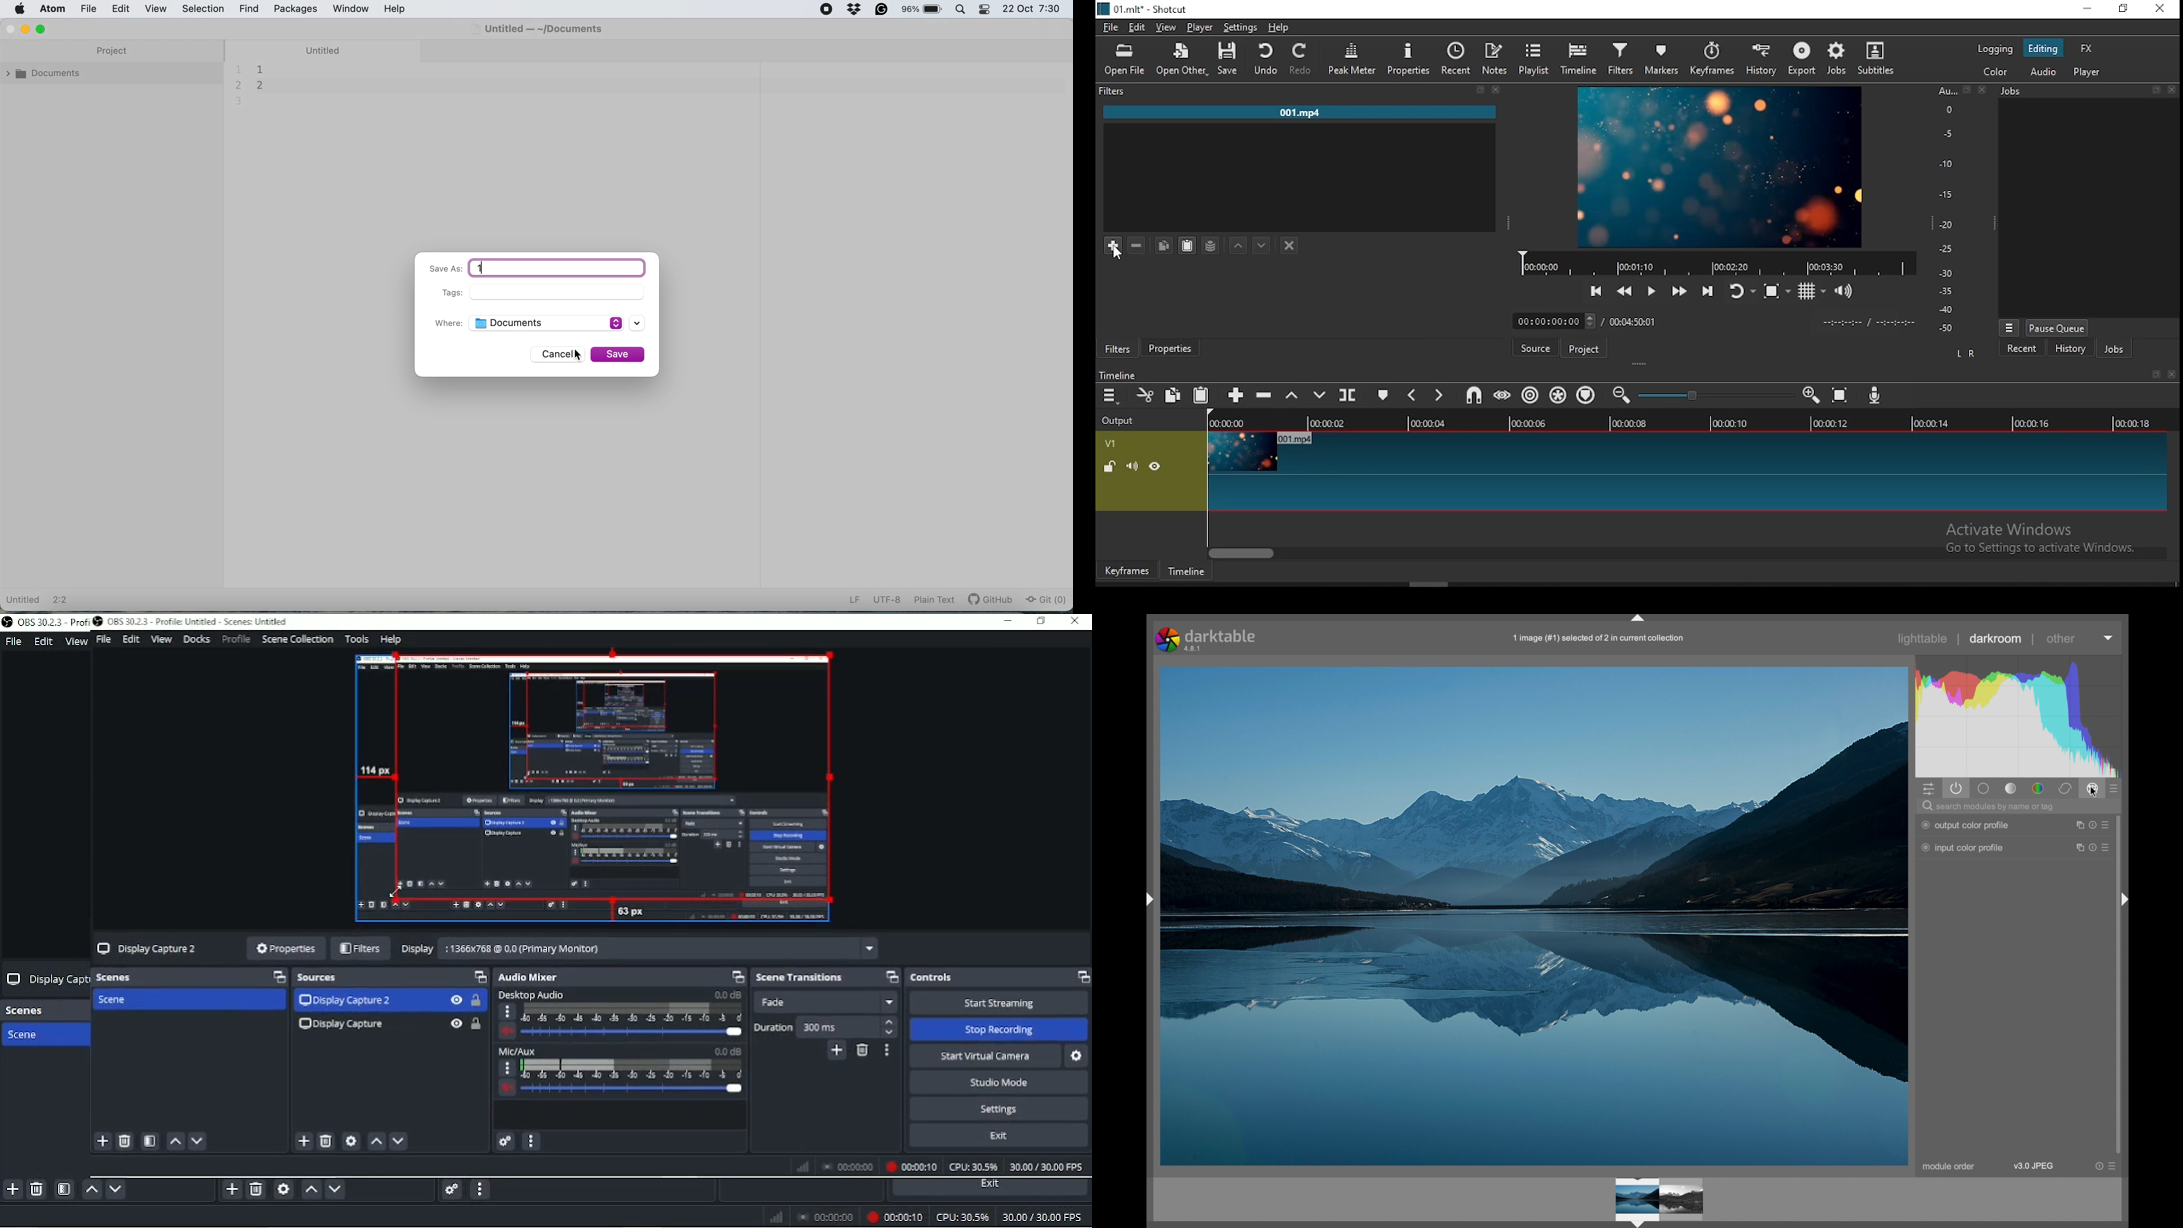 This screenshot has width=2184, height=1232. Describe the element at coordinates (327, 1141) in the screenshot. I see `delete` at that location.